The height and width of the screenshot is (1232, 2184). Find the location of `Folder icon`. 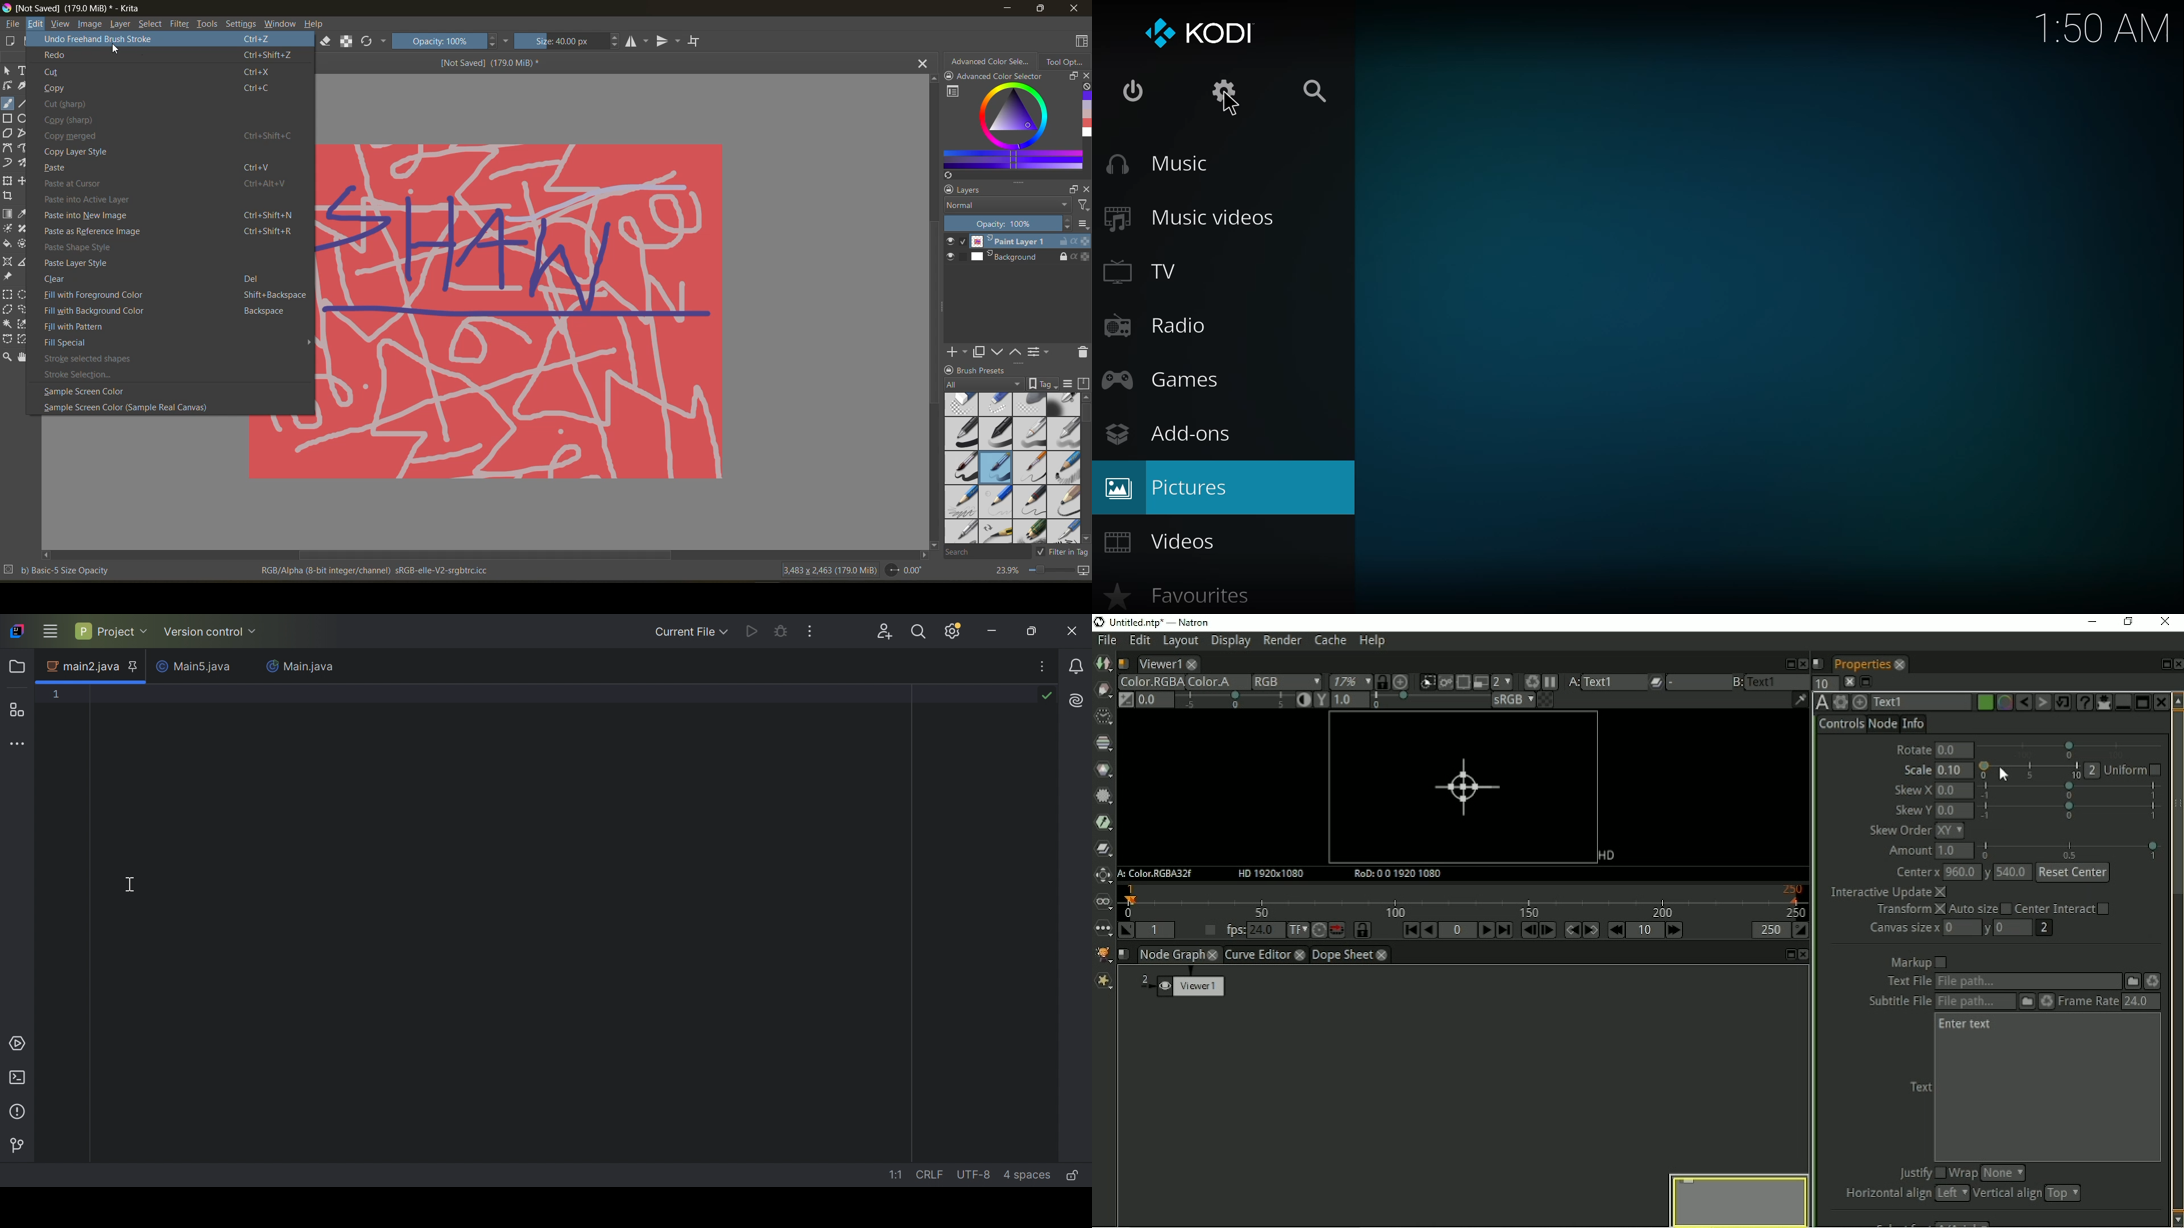

Folder icon is located at coordinates (19, 666).